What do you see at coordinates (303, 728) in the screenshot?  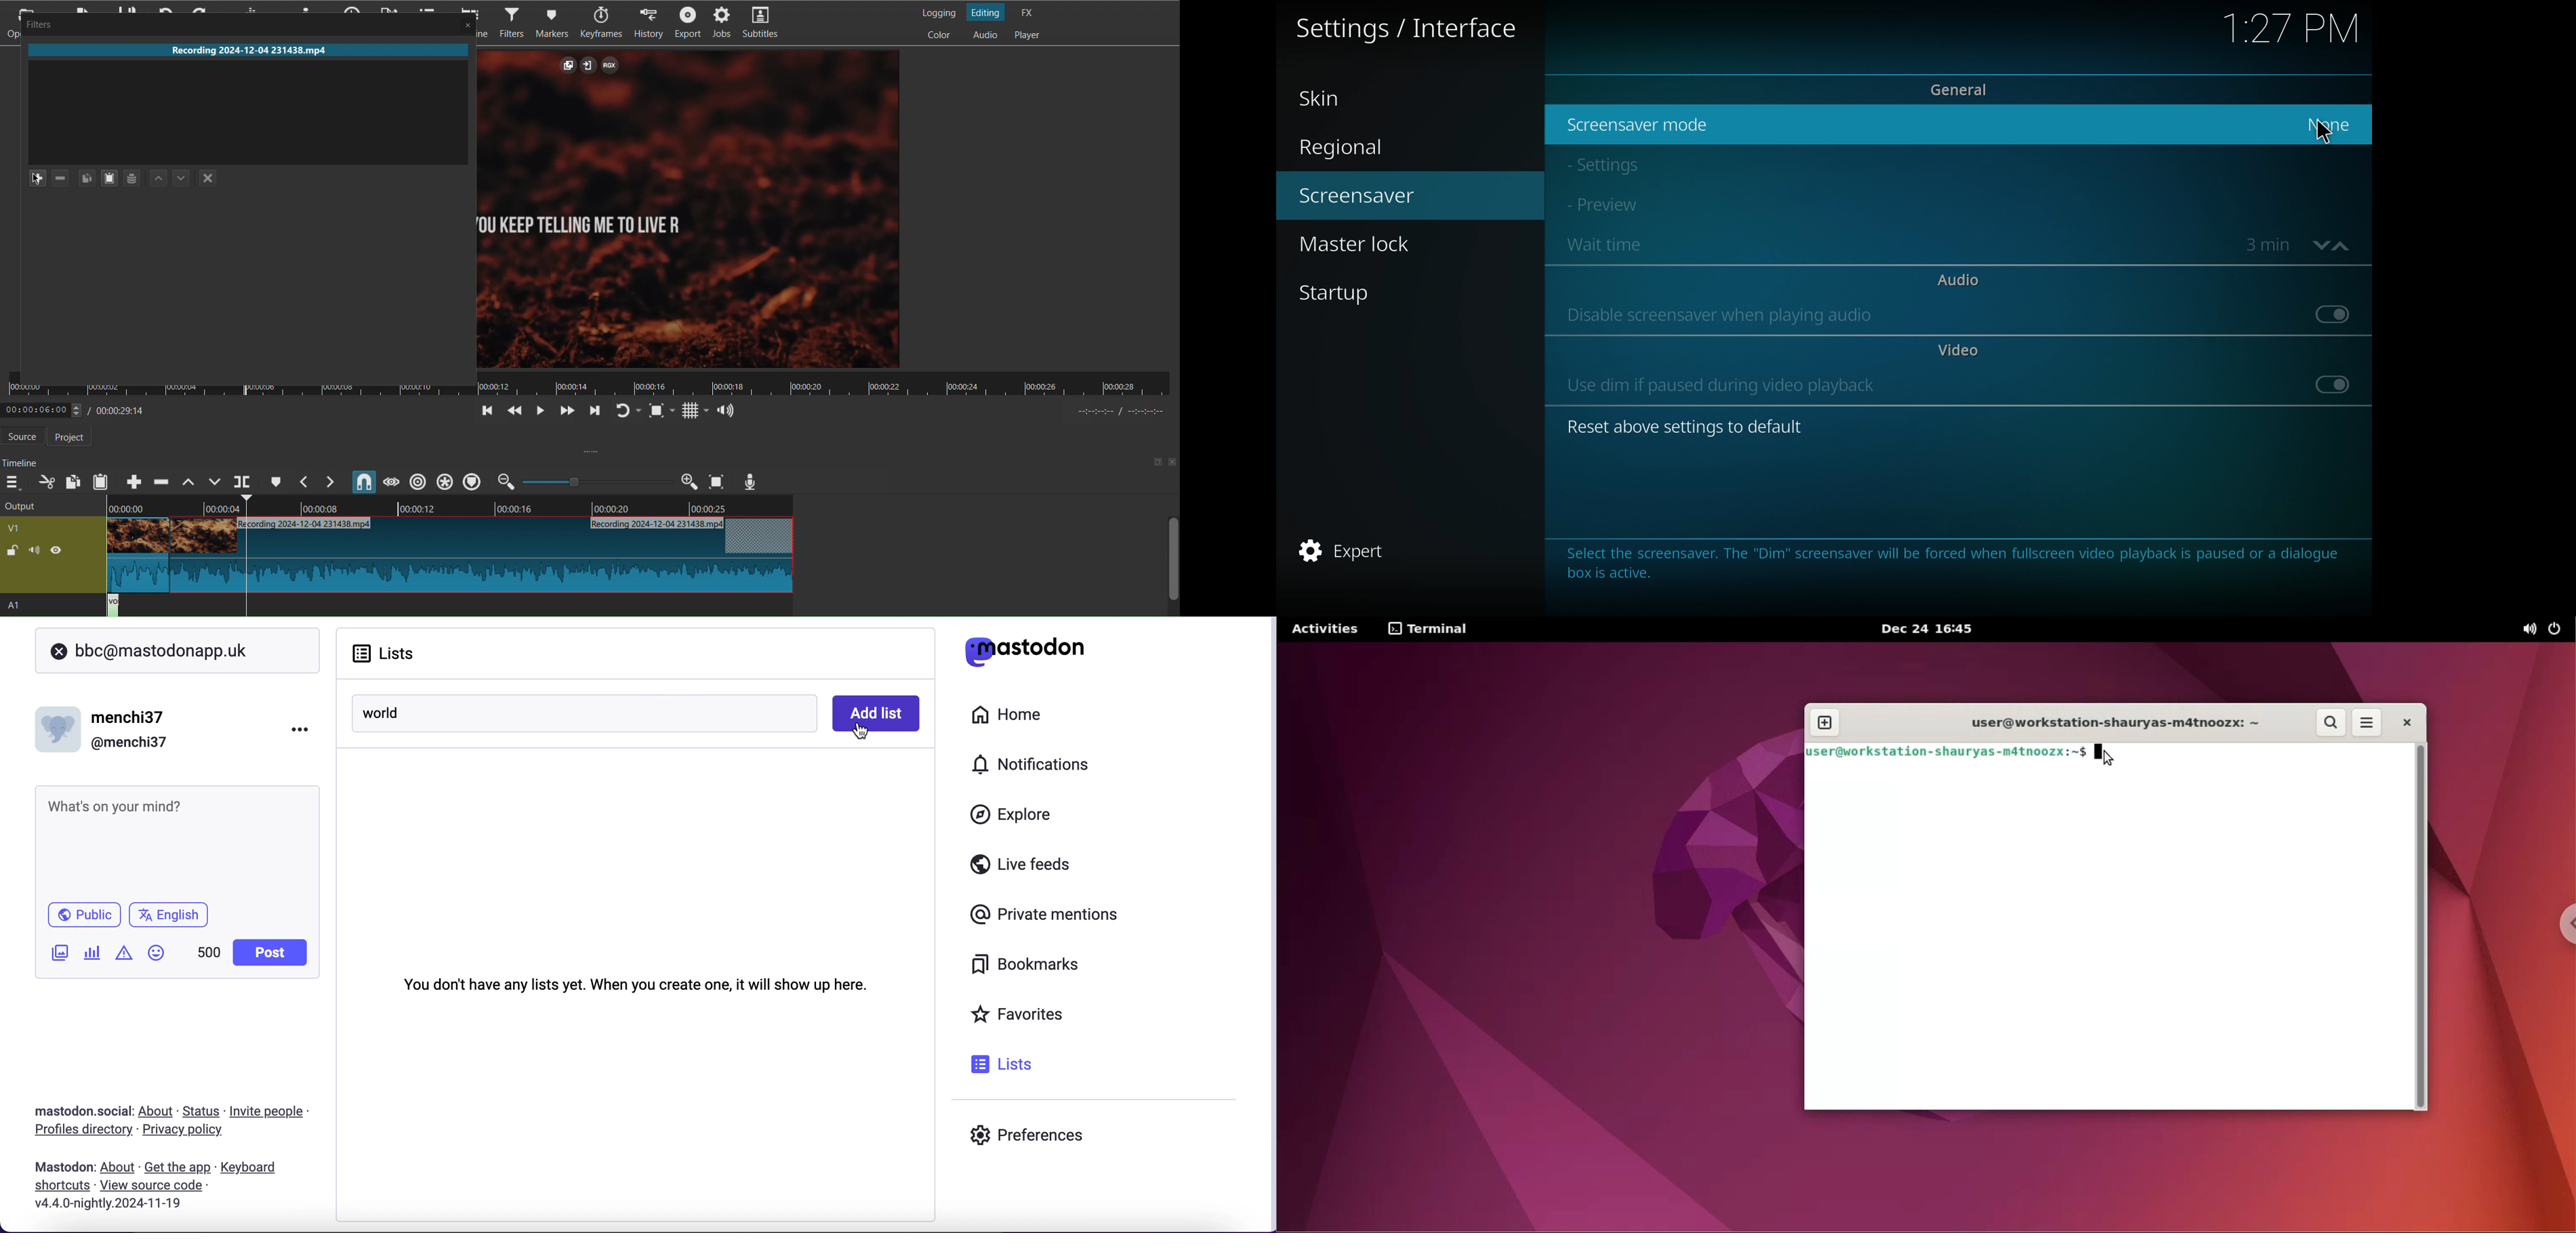 I see `menu options` at bounding box center [303, 728].